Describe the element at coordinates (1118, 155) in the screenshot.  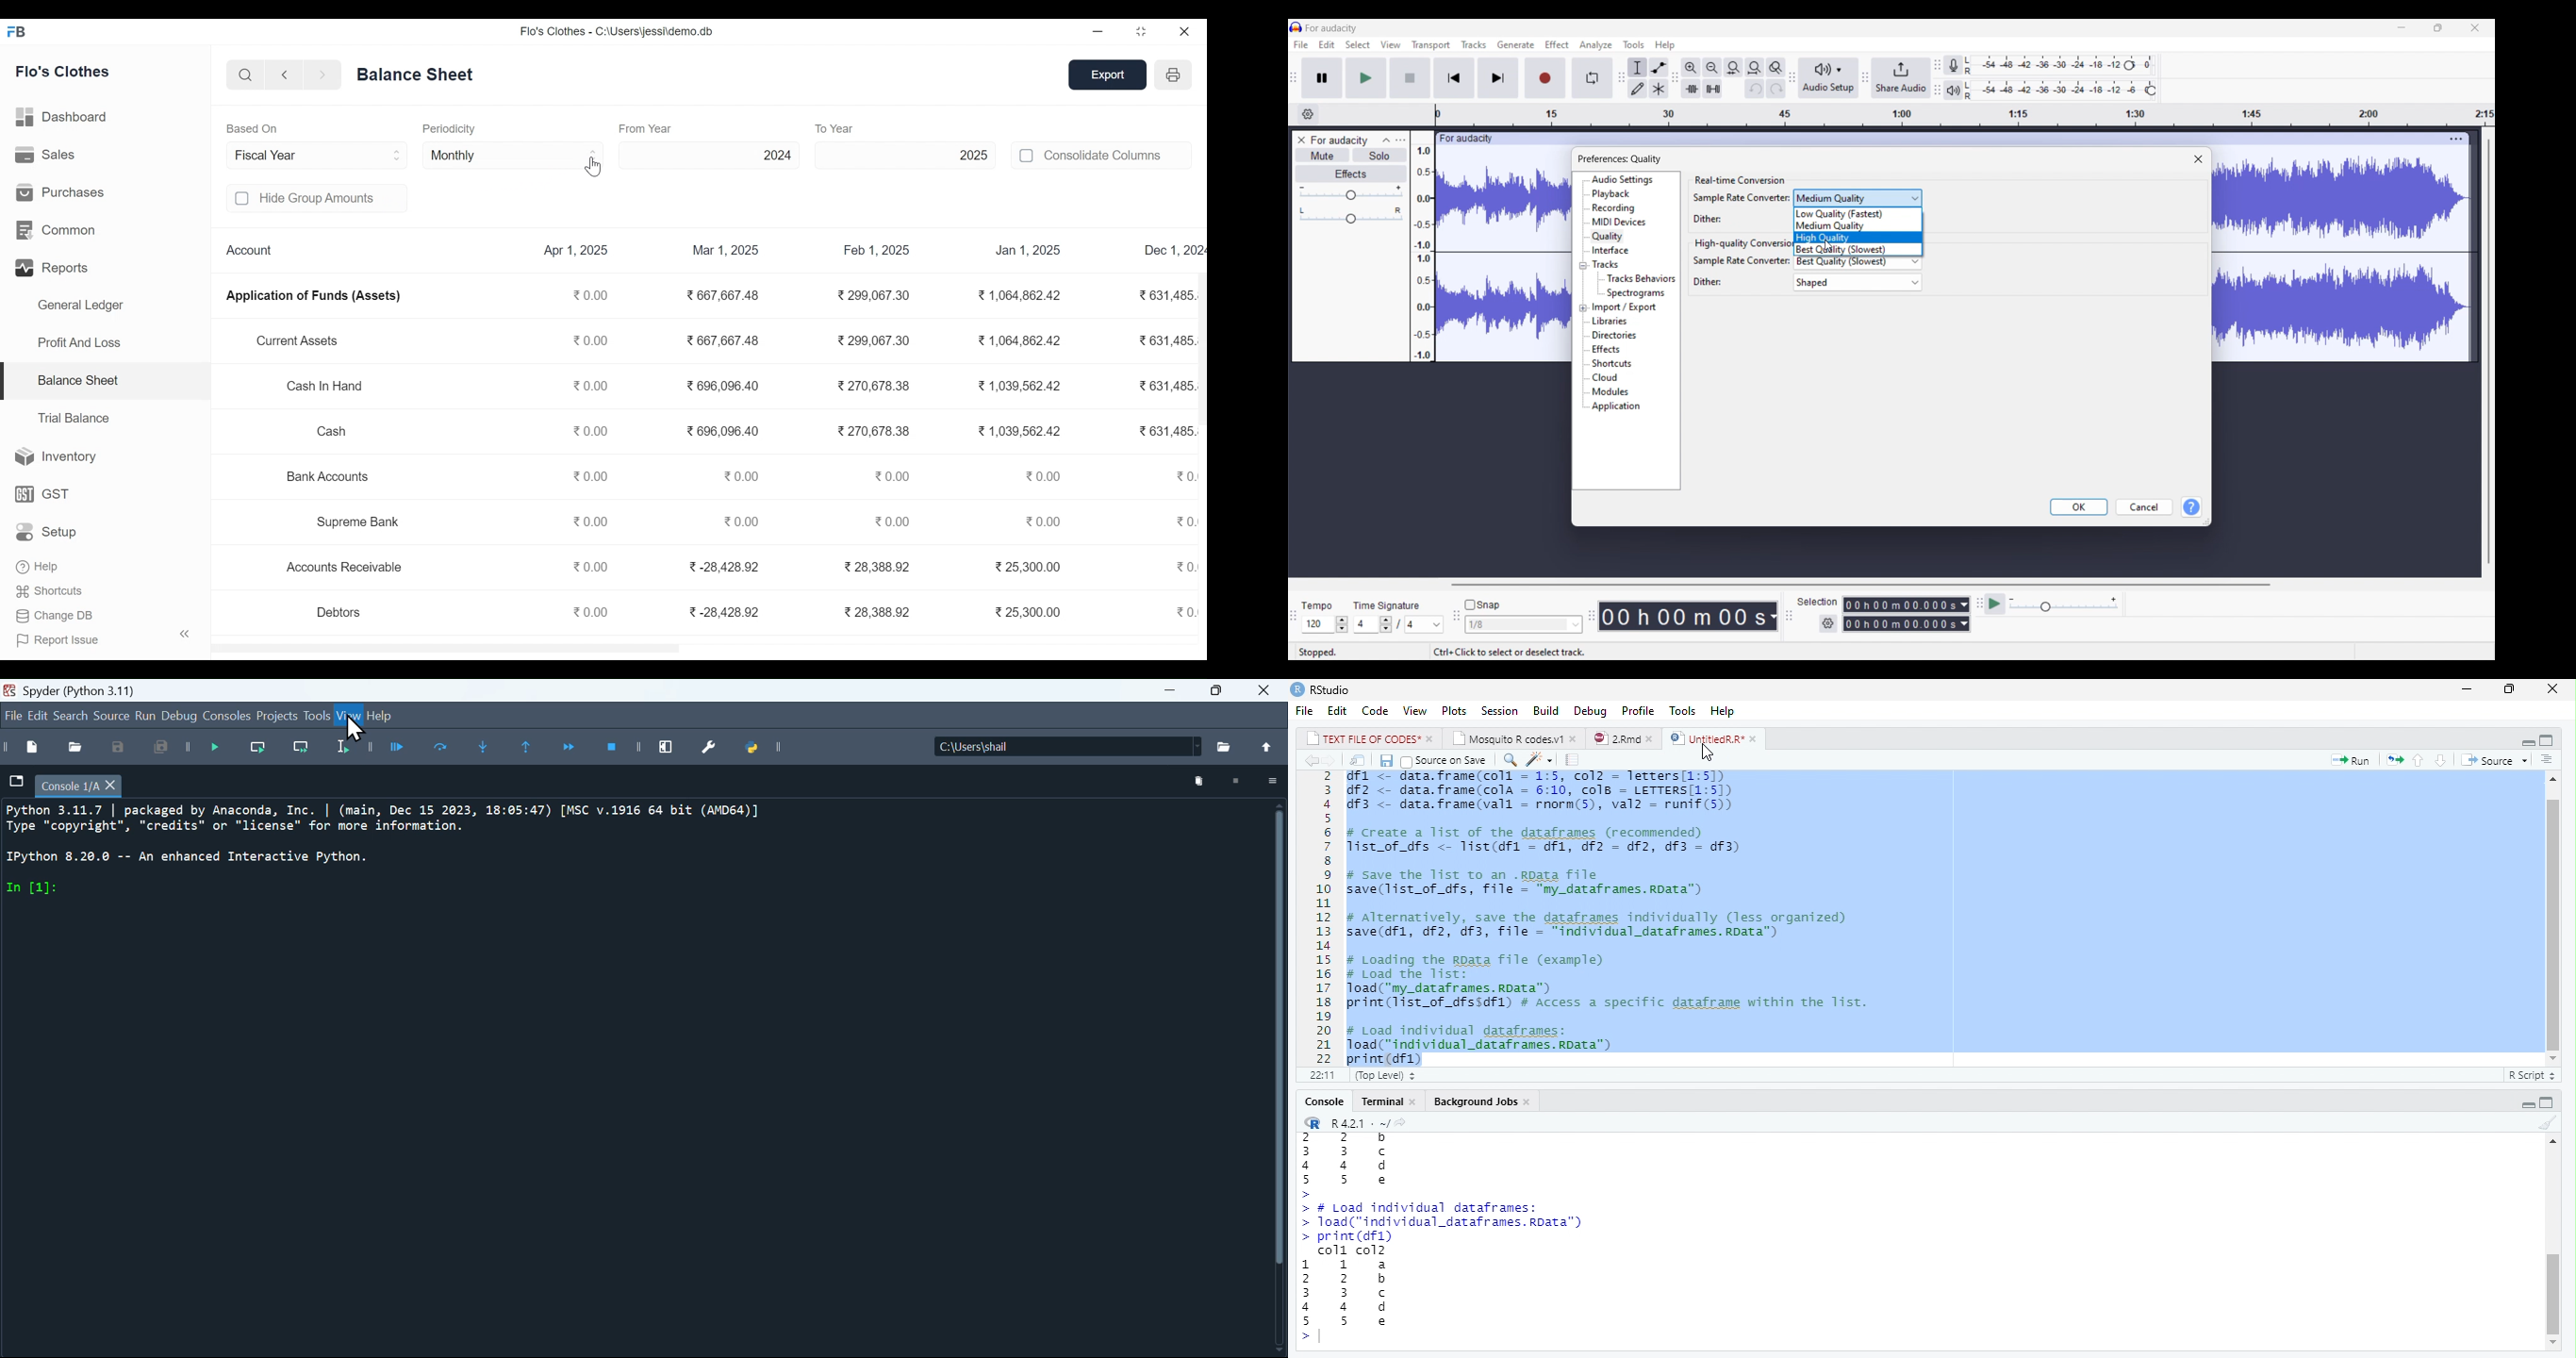
I see `Consolidate Columns` at that location.